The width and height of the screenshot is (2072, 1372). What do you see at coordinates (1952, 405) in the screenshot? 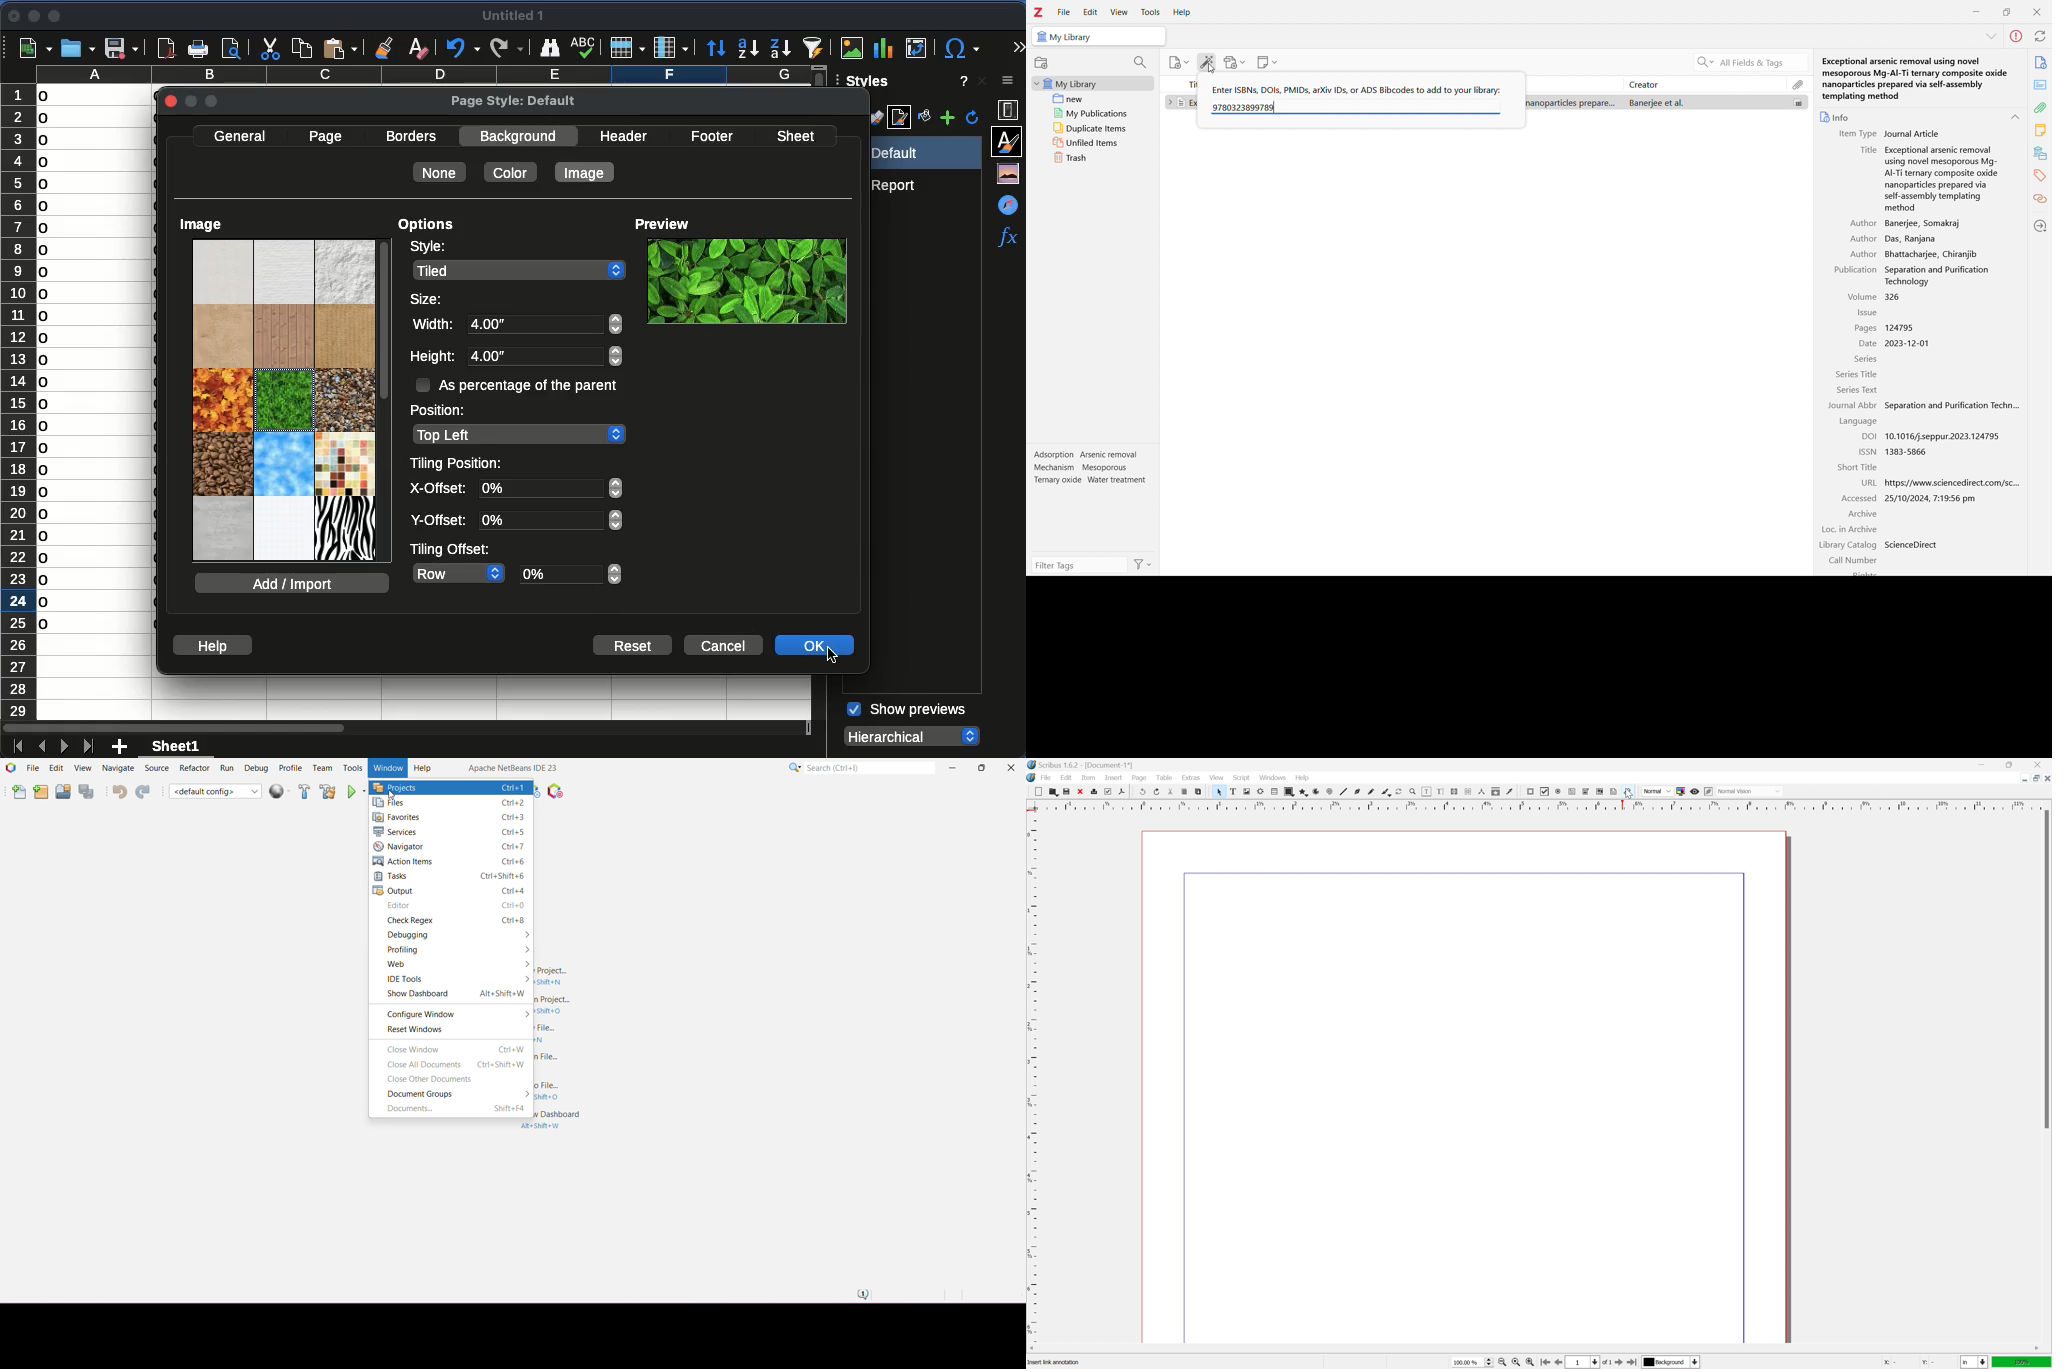
I see `Separation and purification technology` at bounding box center [1952, 405].